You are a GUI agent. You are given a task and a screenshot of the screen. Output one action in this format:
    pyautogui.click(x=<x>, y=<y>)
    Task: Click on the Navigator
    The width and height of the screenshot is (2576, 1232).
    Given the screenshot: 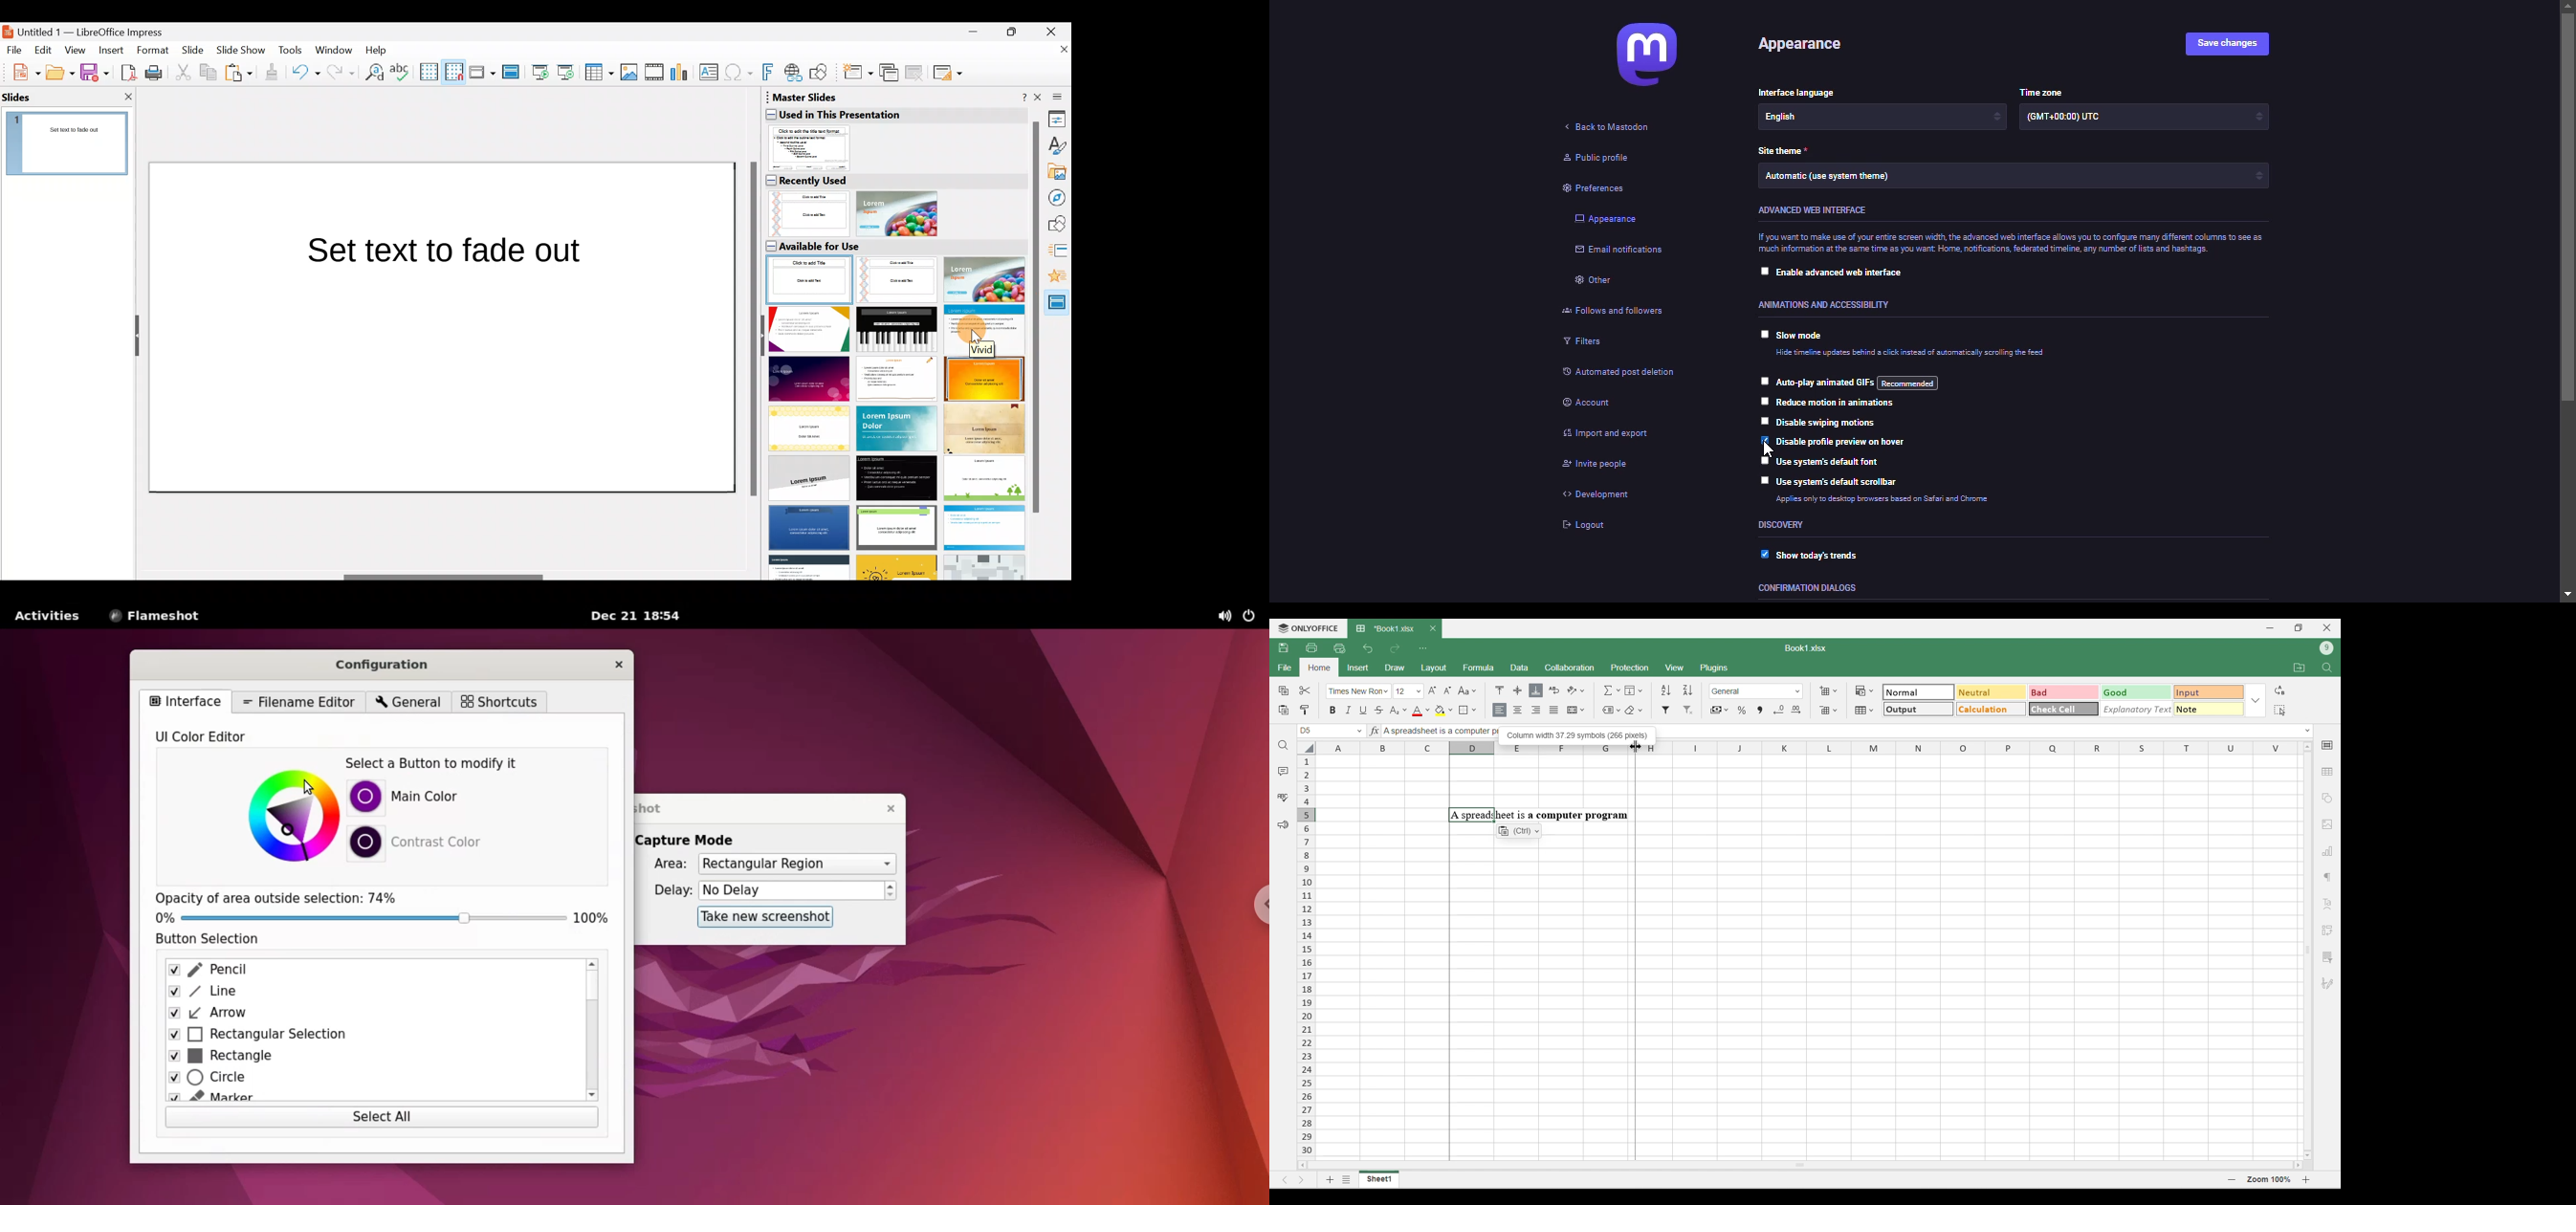 What is the action you would take?
    pyautogui.click(x=1059, y=198)
    